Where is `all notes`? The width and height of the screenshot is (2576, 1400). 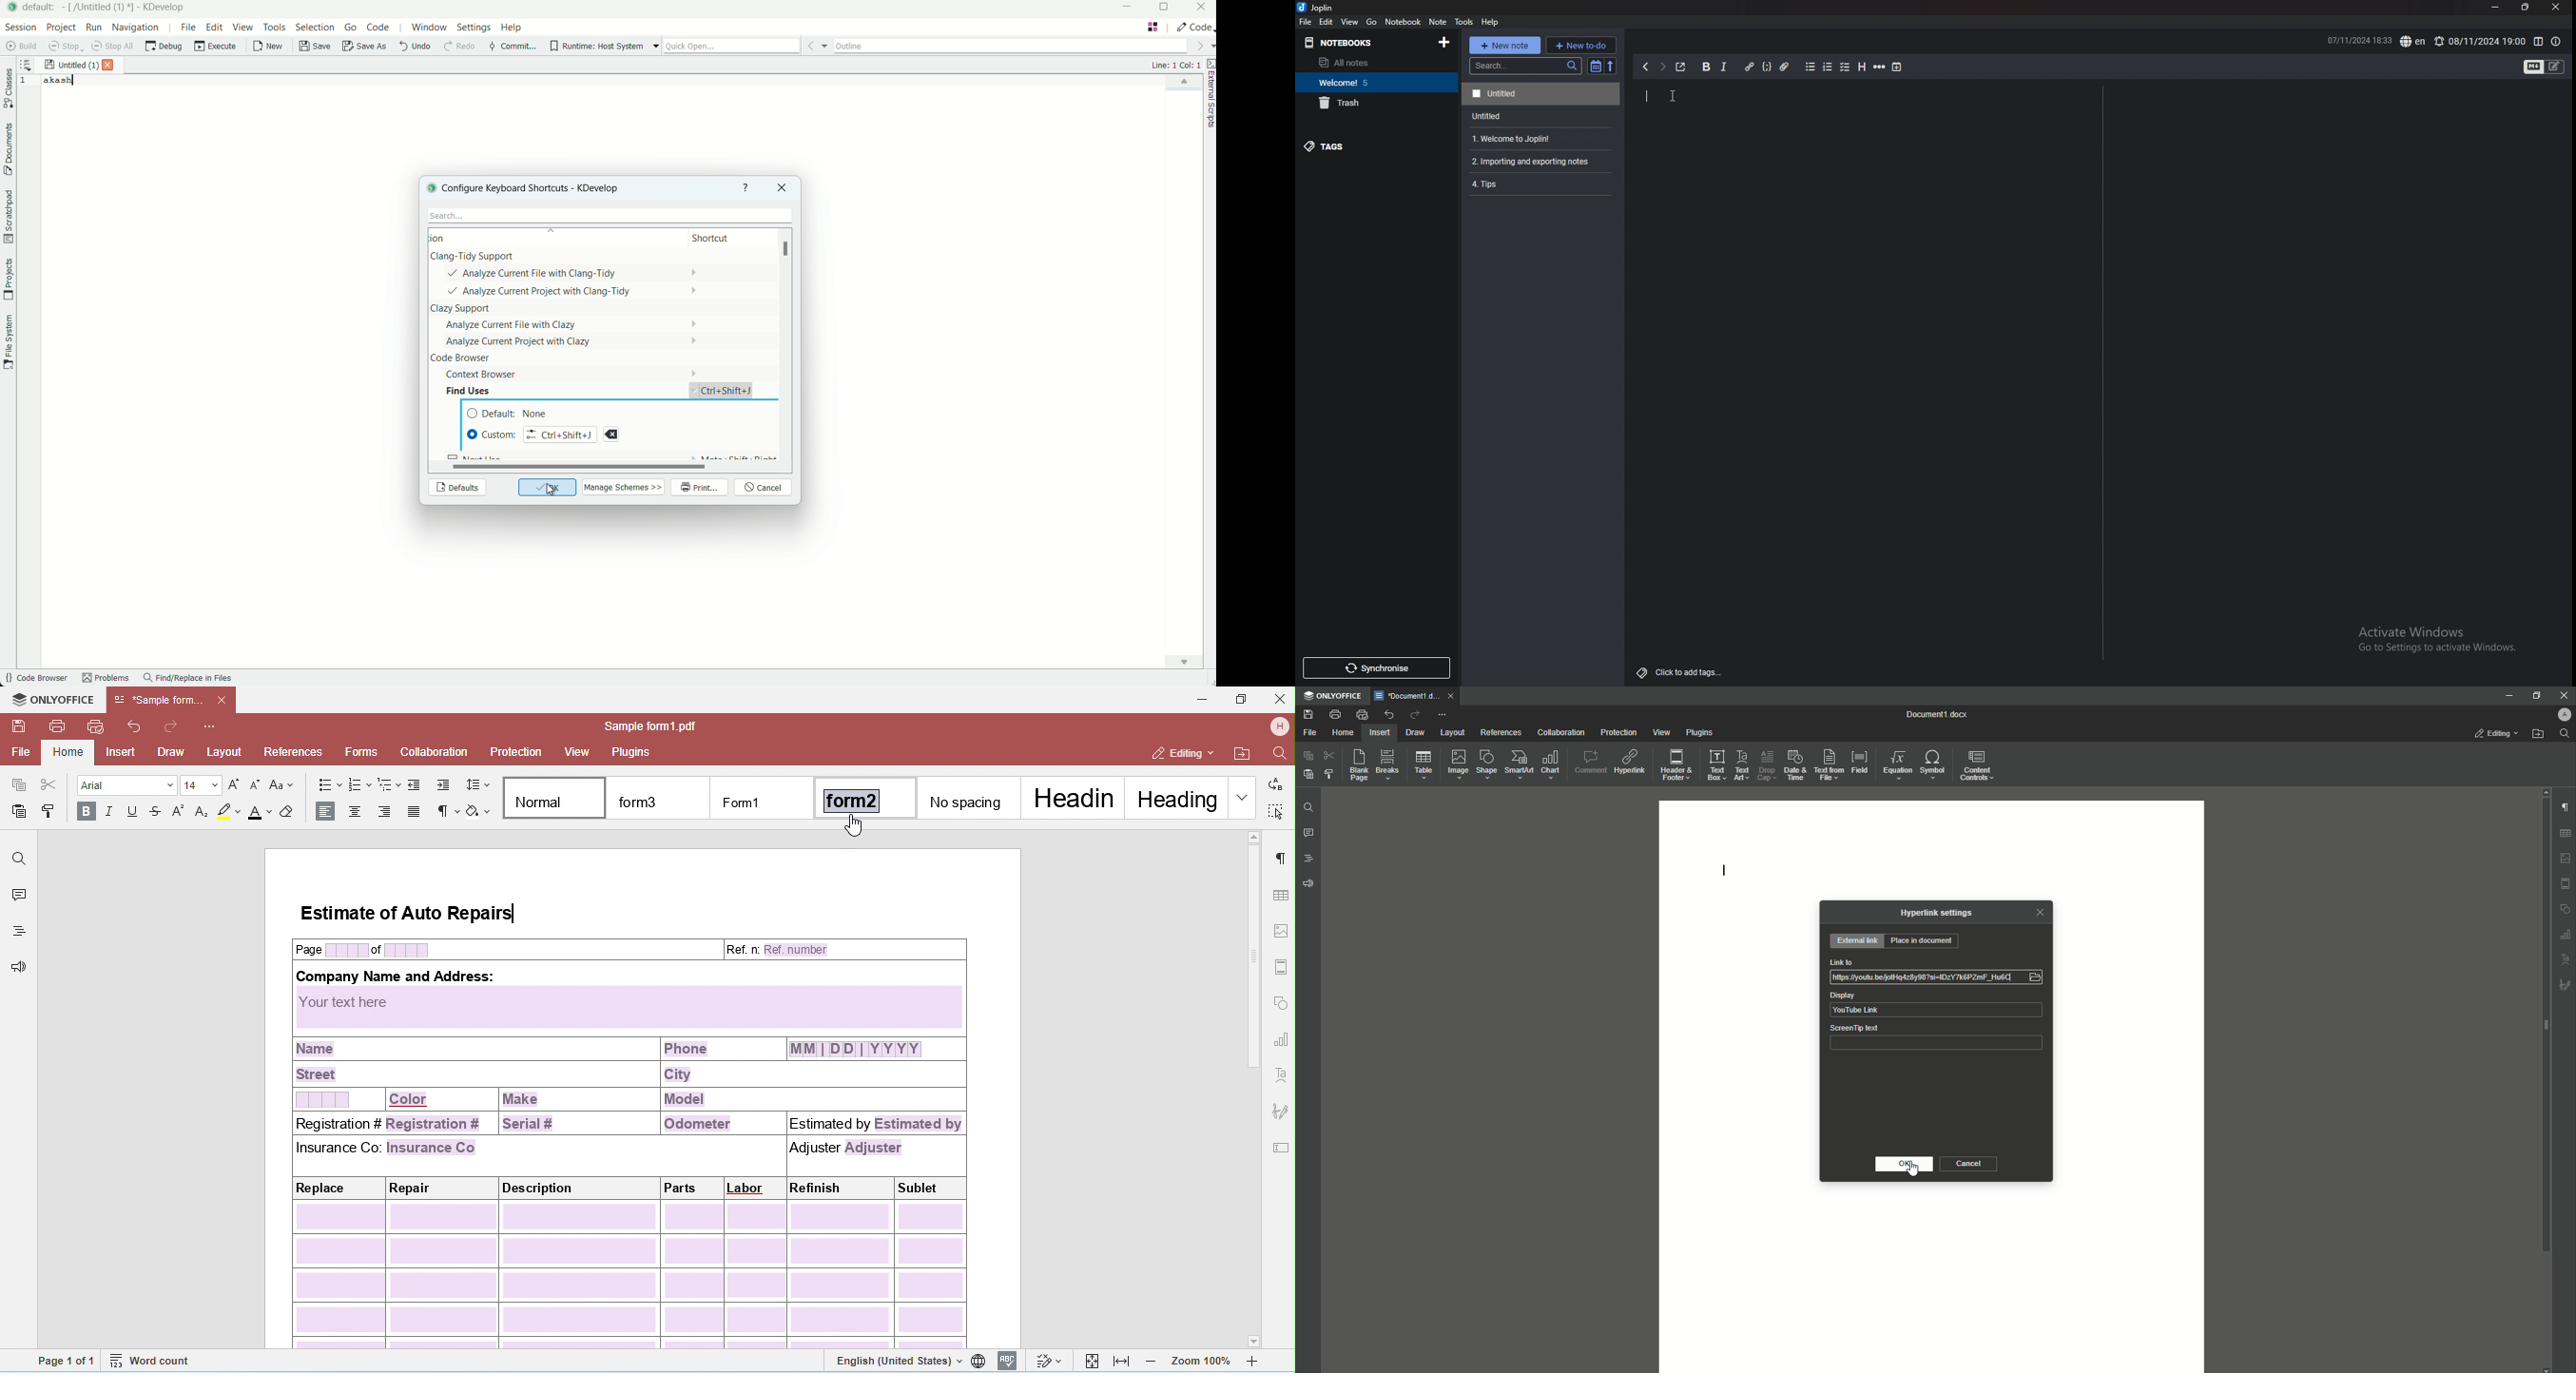
all notes is located at coordinates (1370, 63).